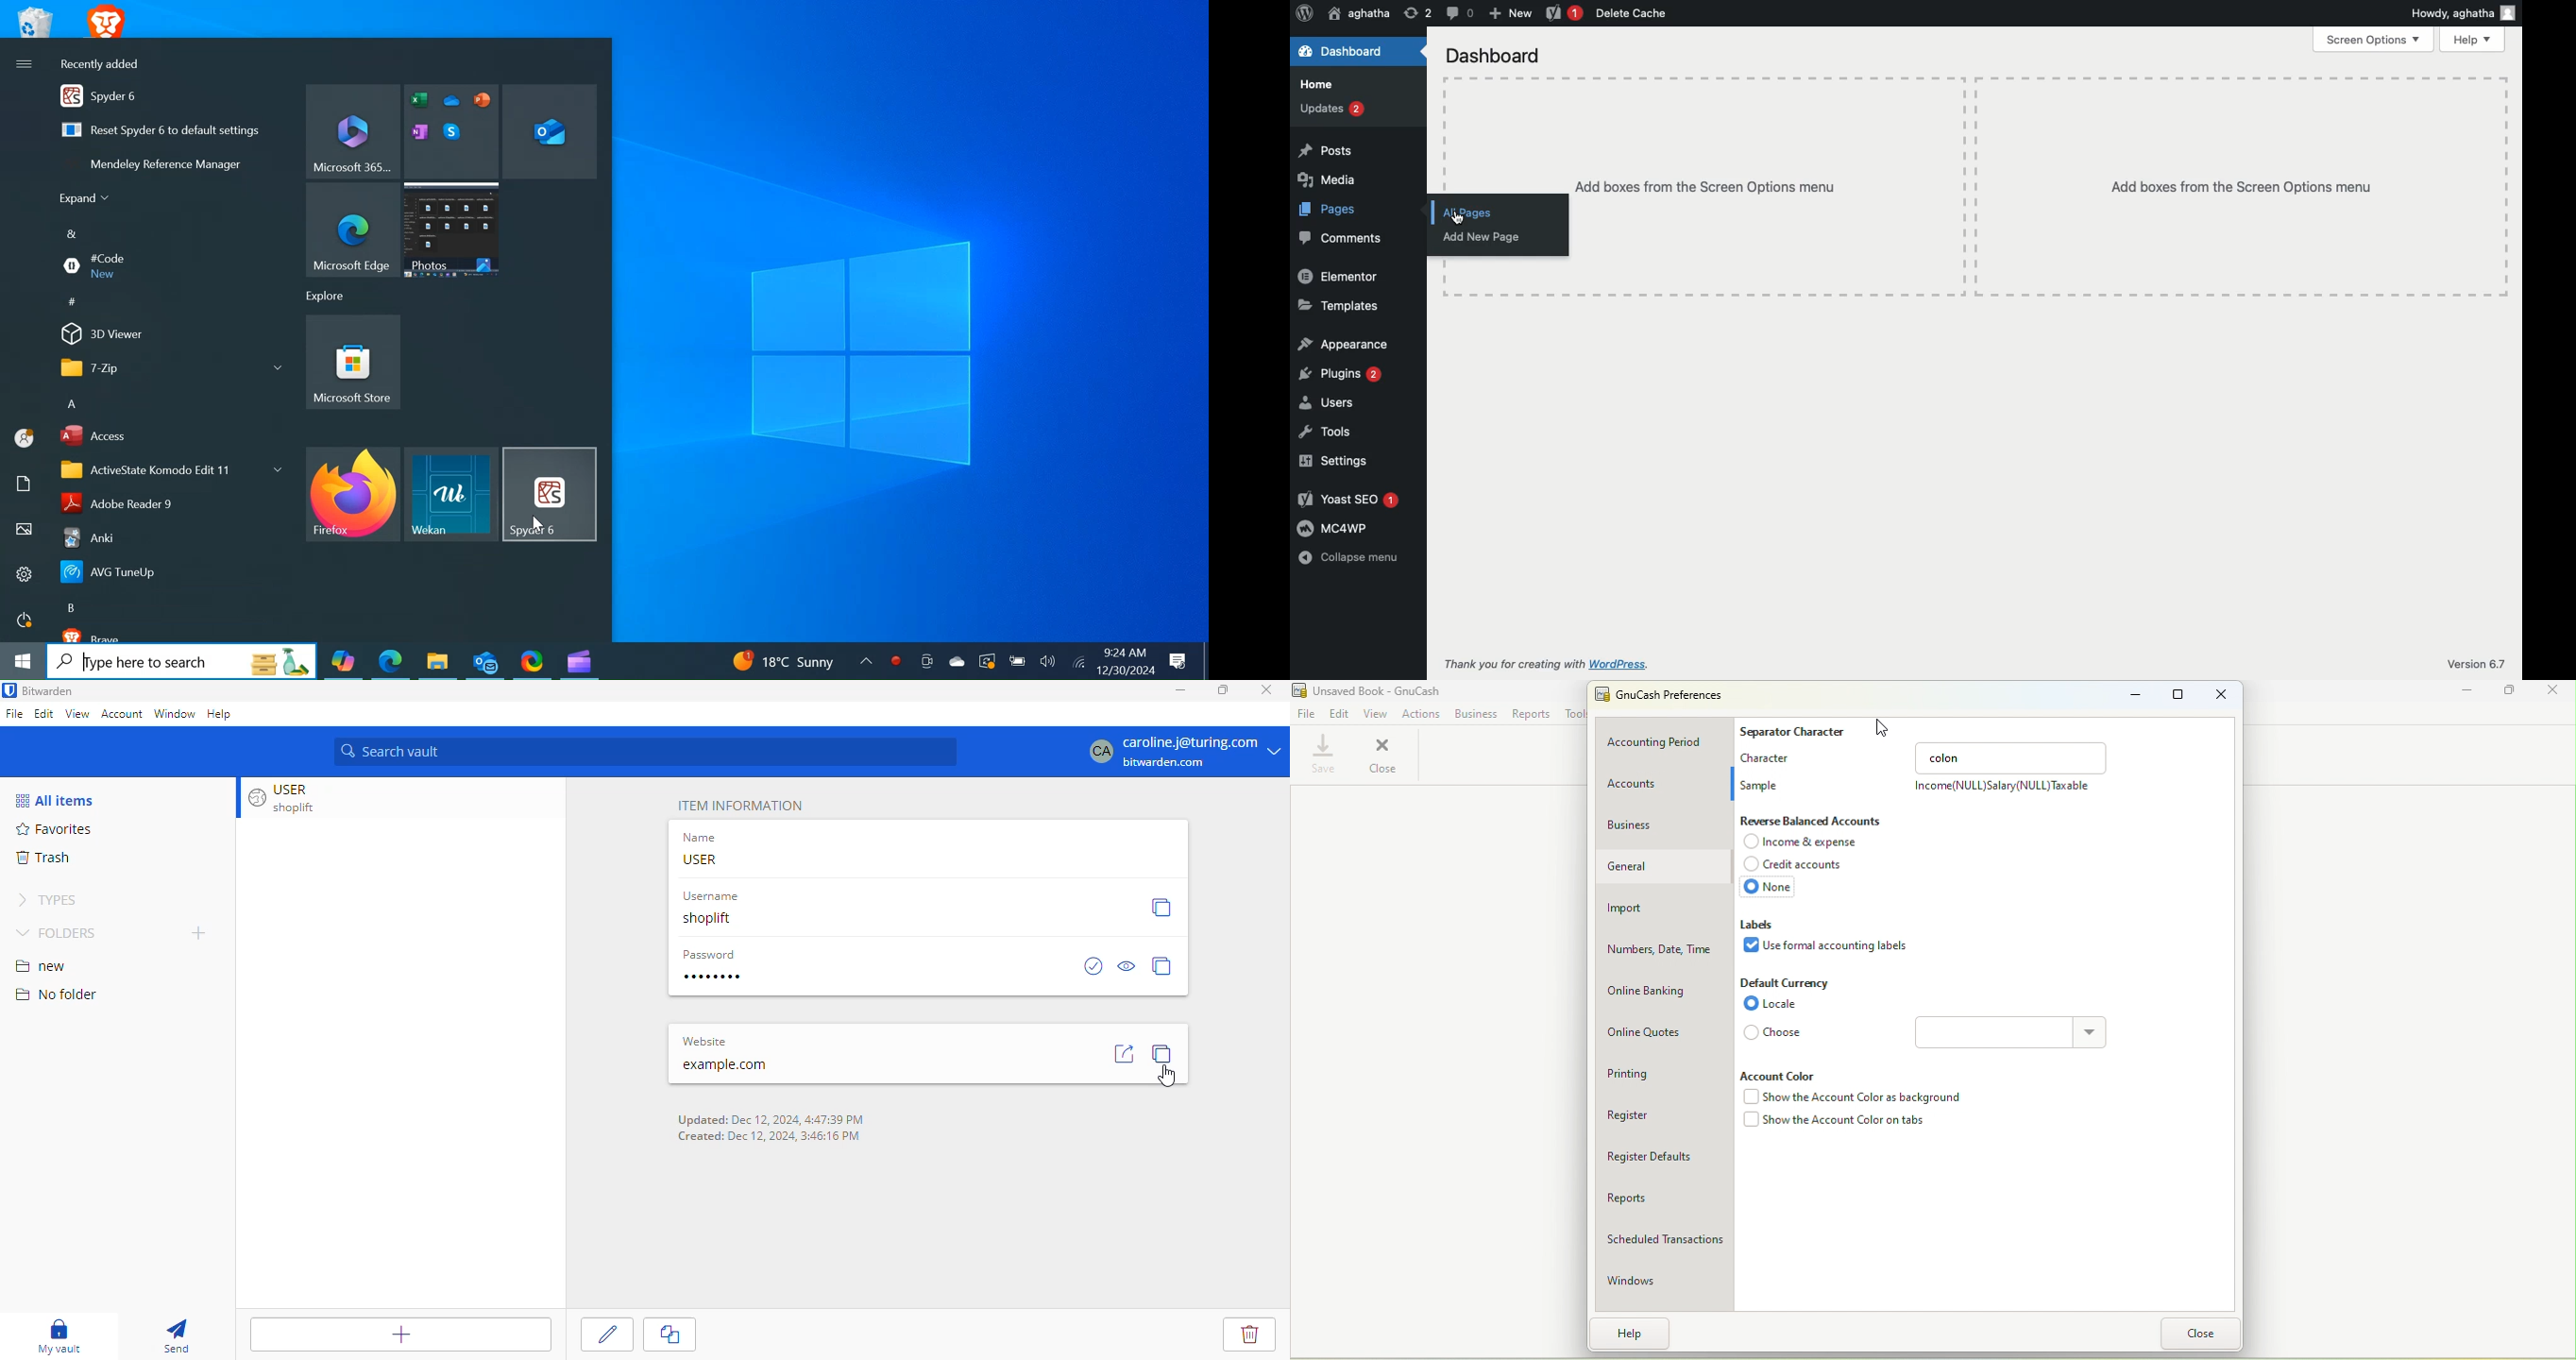 The width and height of the screenshot is (2576, 1372). What do you see at coordinates (1124, 1053) in the screenshot?
I see `launch` at bounding box center [1124, 1053].